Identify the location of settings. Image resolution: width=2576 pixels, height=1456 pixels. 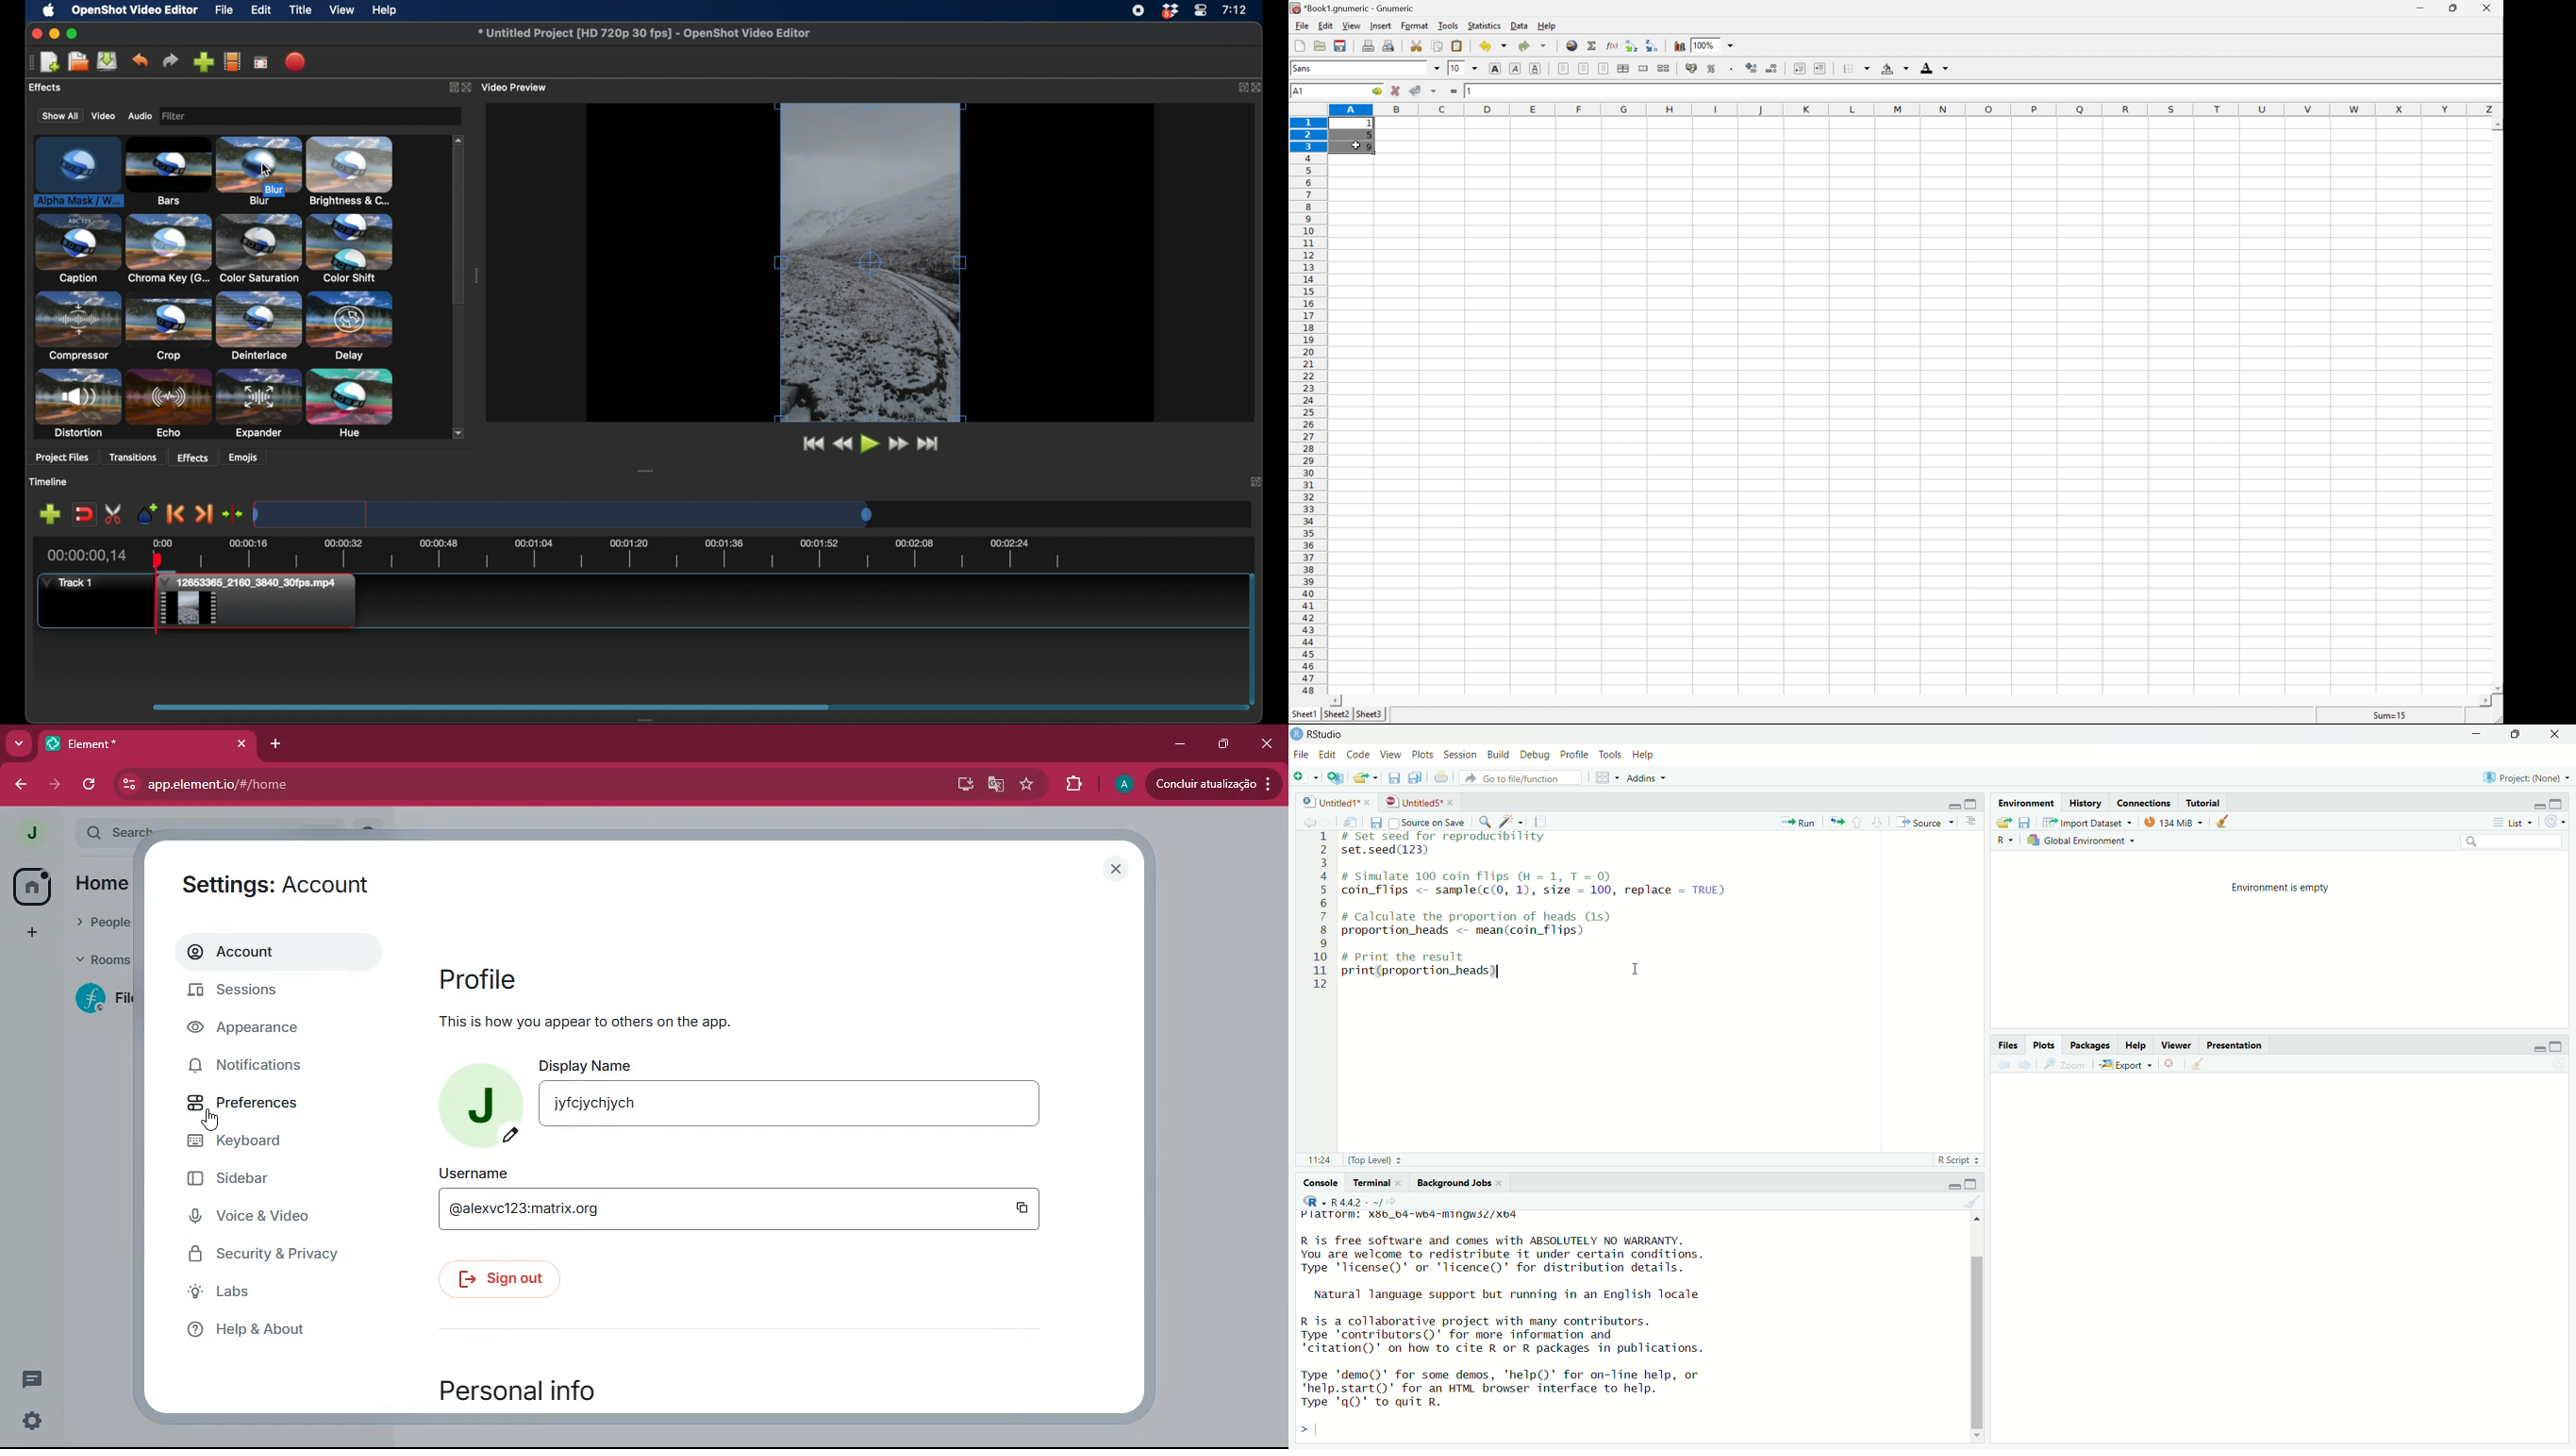
(32, 1423).